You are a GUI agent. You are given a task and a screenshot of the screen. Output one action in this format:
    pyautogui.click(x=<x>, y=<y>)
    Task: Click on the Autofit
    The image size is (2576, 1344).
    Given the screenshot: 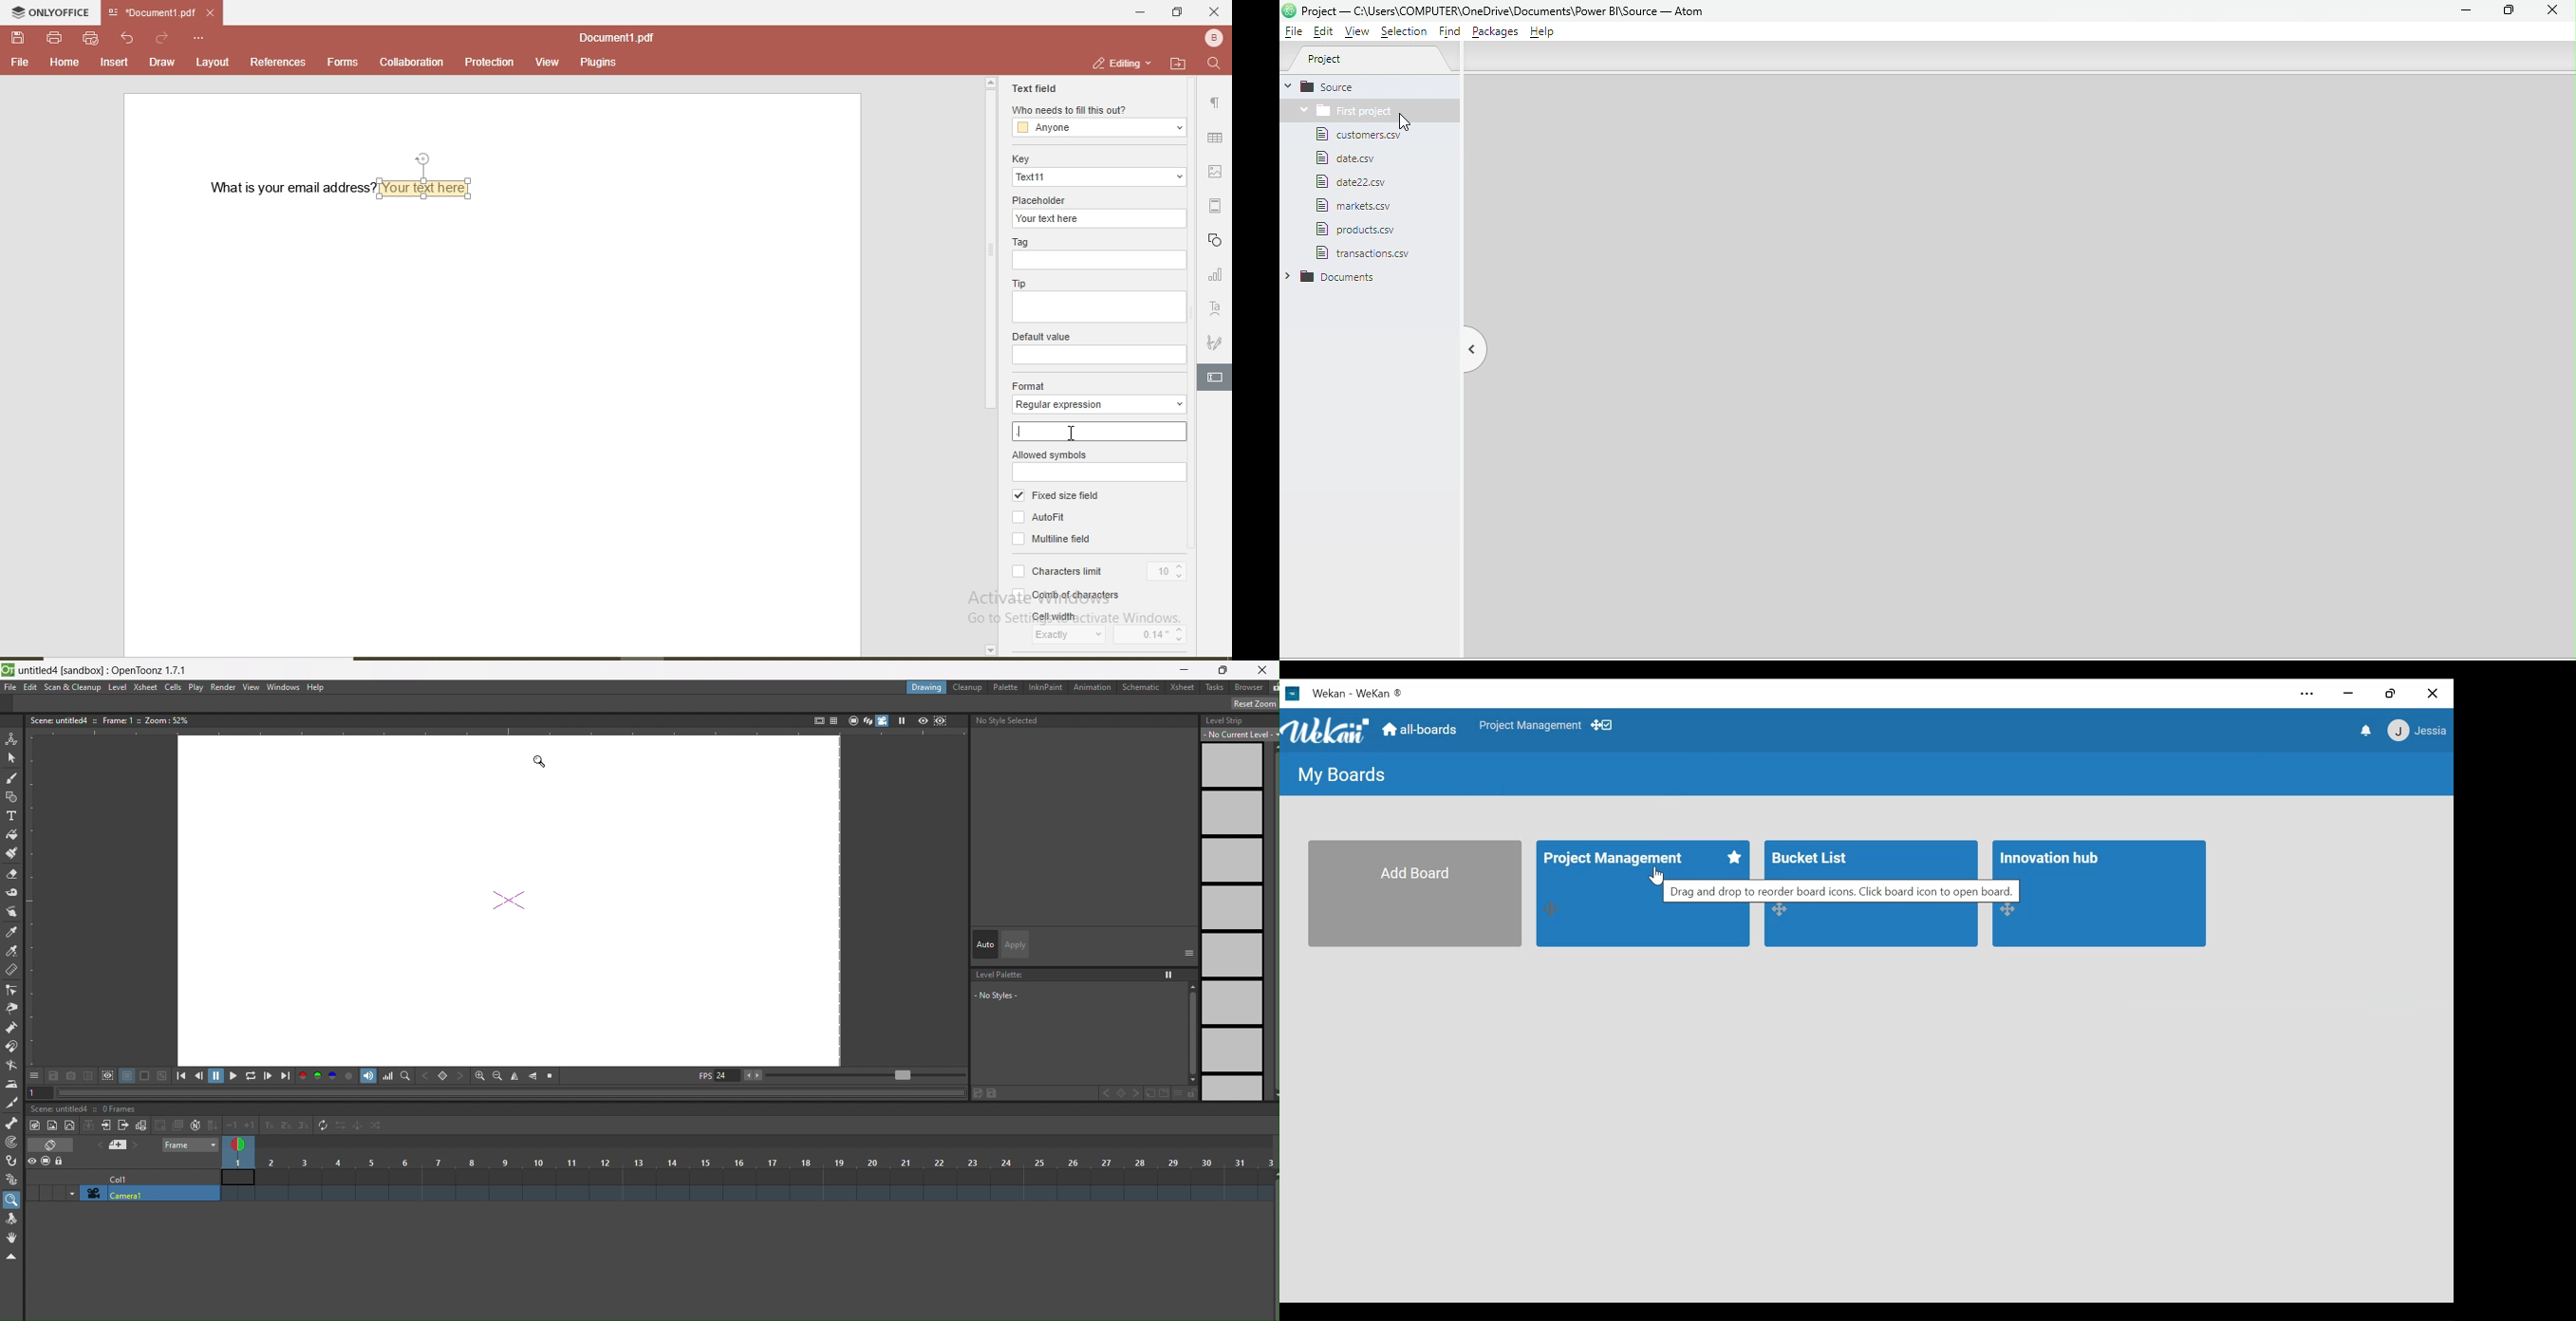 What is the action you would take?
    pyautogui.click(x=1041, y=515)
    